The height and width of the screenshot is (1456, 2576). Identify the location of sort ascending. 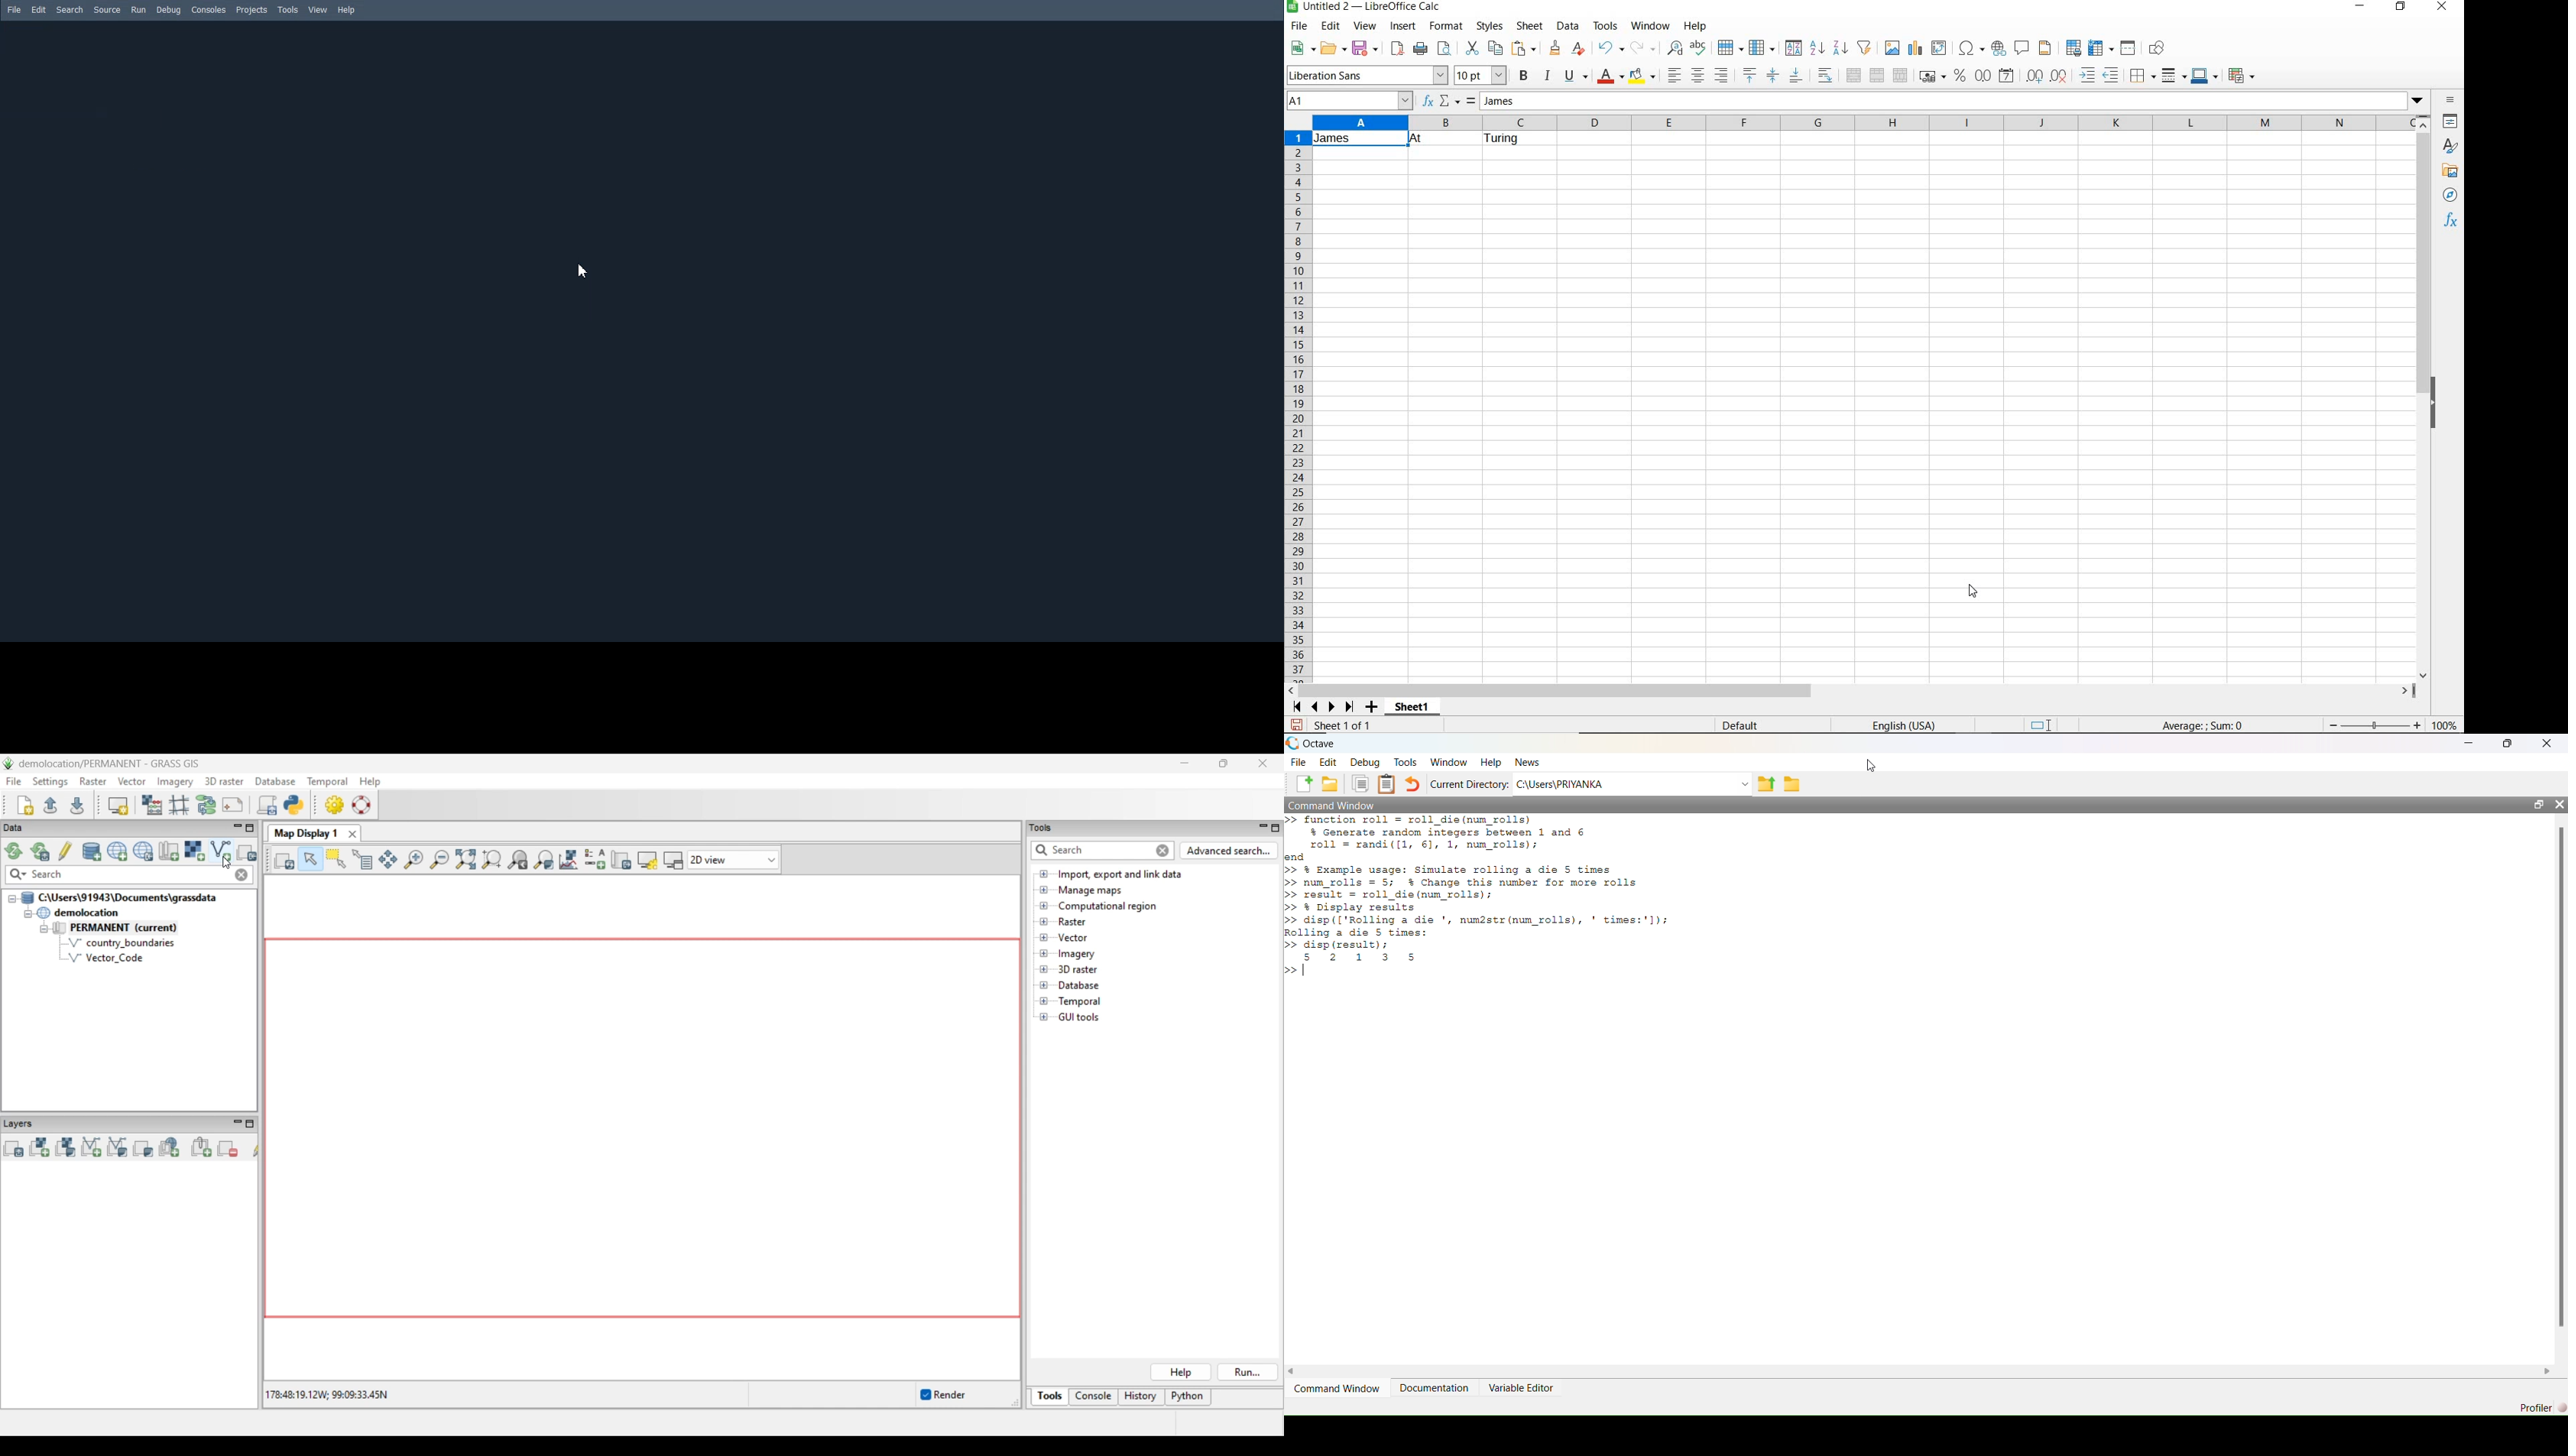
(1817, 48).